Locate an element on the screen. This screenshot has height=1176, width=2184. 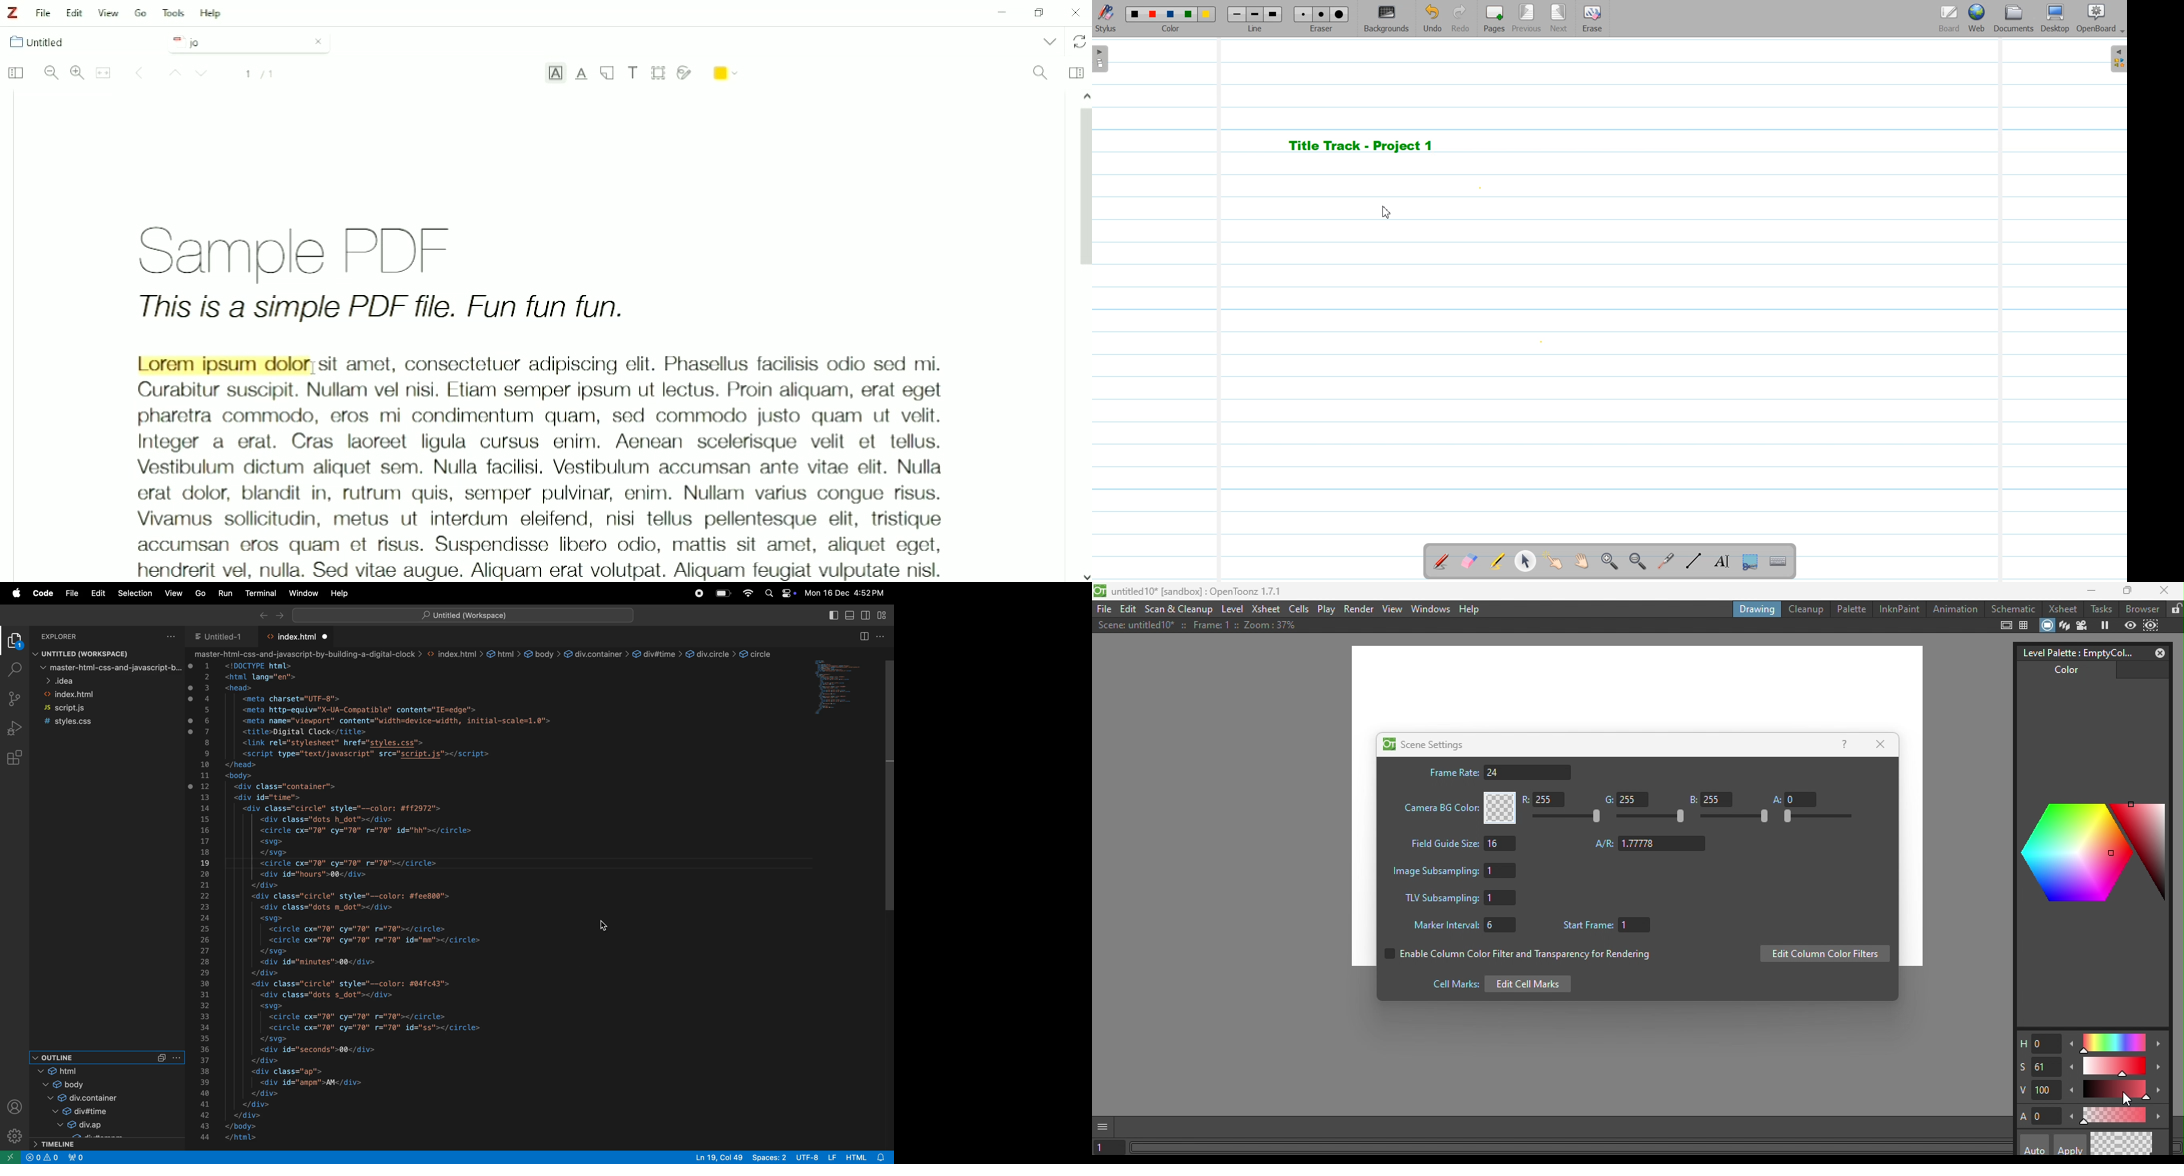
index.html tab is located at coordinates (295, 637).